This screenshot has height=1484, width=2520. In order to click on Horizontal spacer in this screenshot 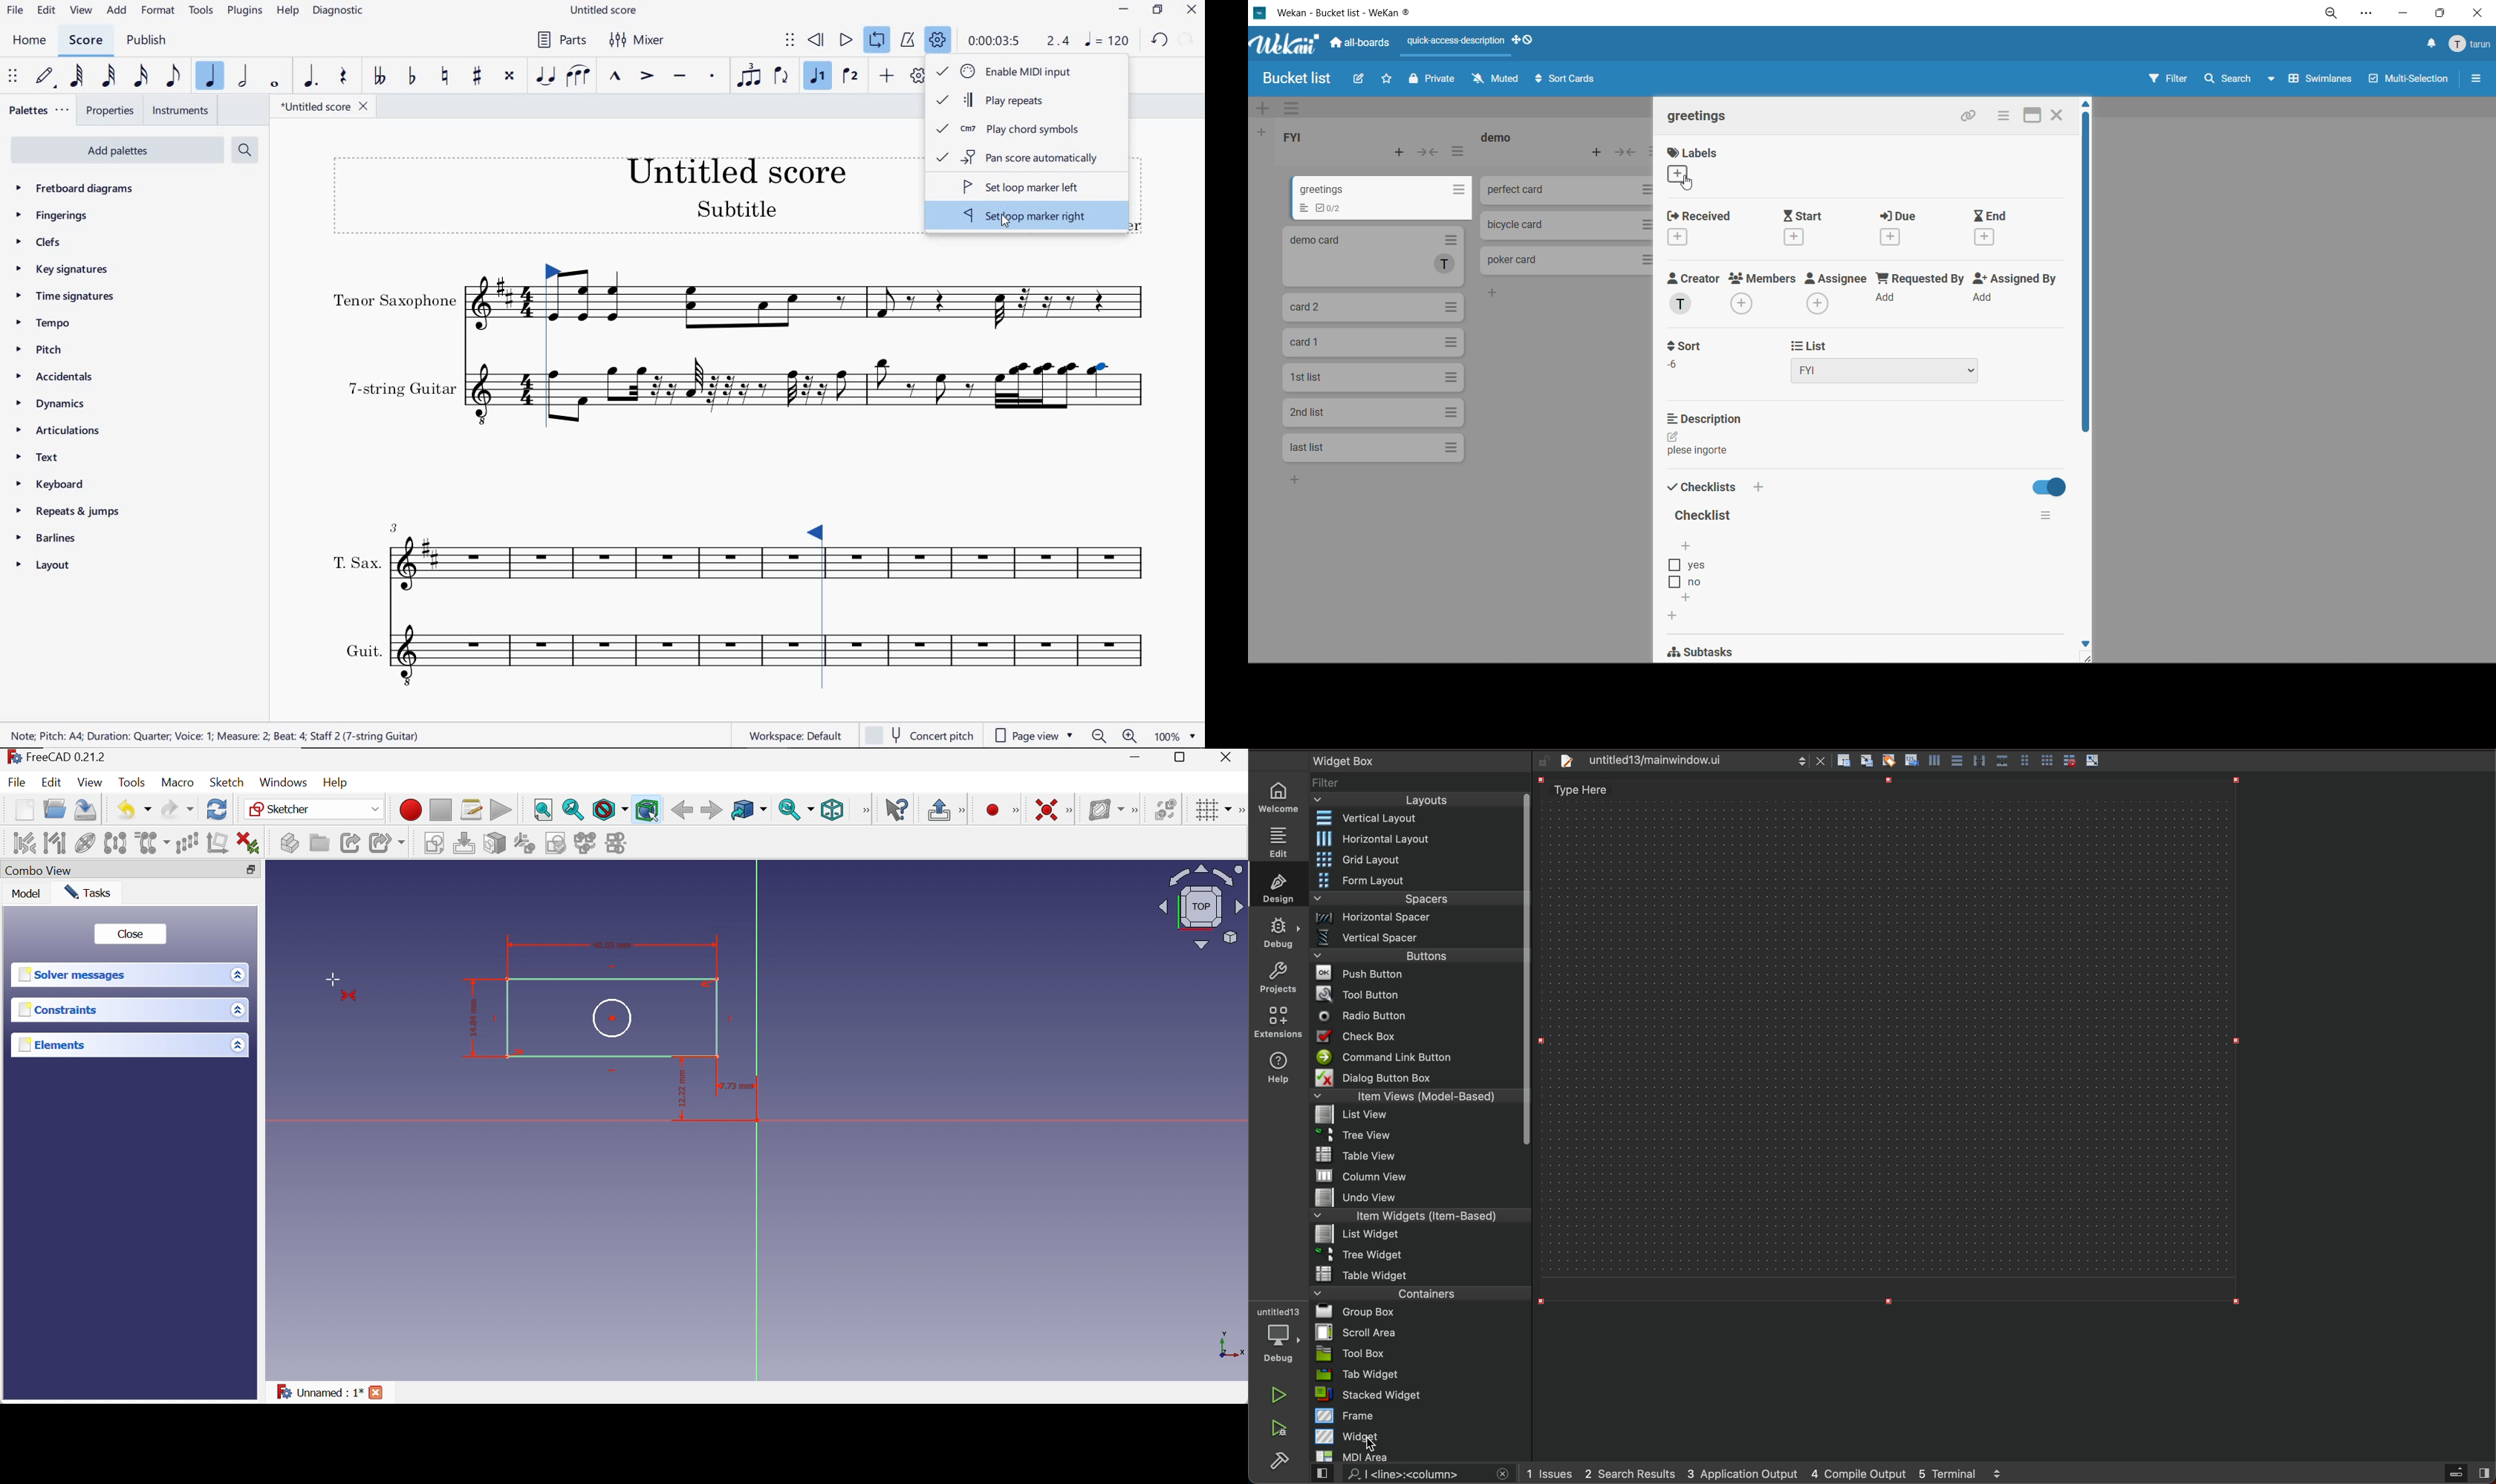, I will do `click(1417, 919)`.